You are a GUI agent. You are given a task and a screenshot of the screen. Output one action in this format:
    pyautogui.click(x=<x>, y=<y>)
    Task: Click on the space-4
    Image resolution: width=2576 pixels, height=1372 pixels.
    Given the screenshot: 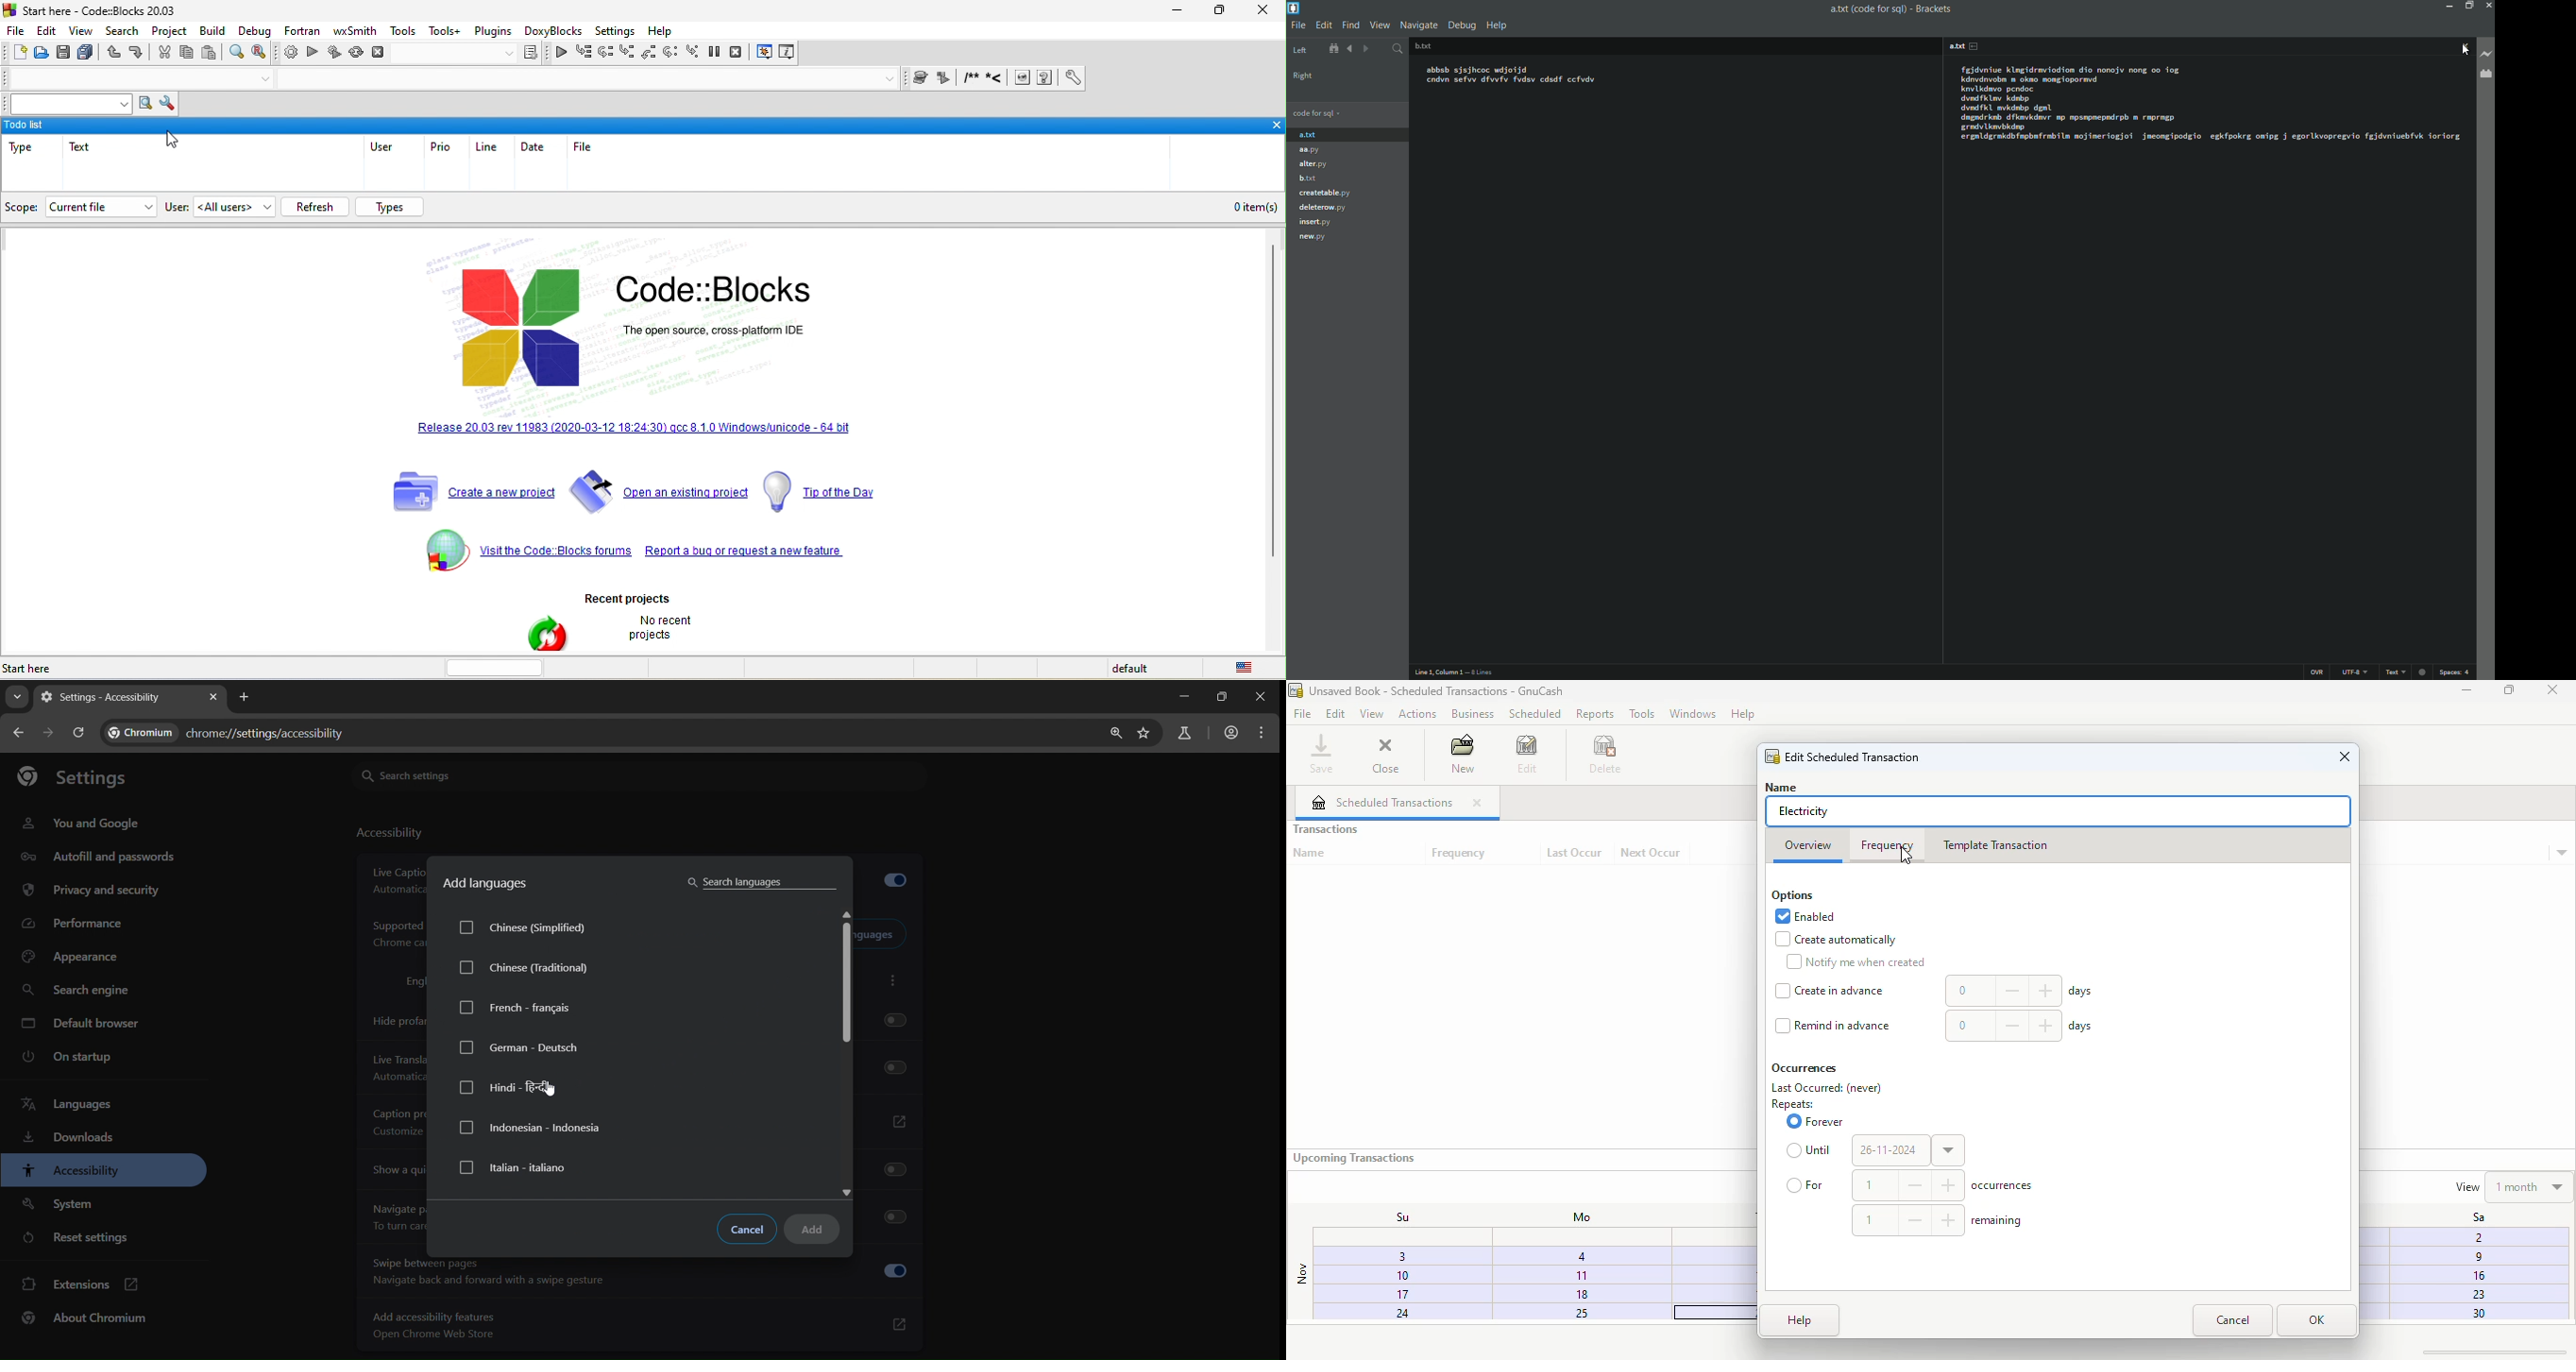 What is the action you would take?
    pyautogui.click(x=2454, y=672)
    